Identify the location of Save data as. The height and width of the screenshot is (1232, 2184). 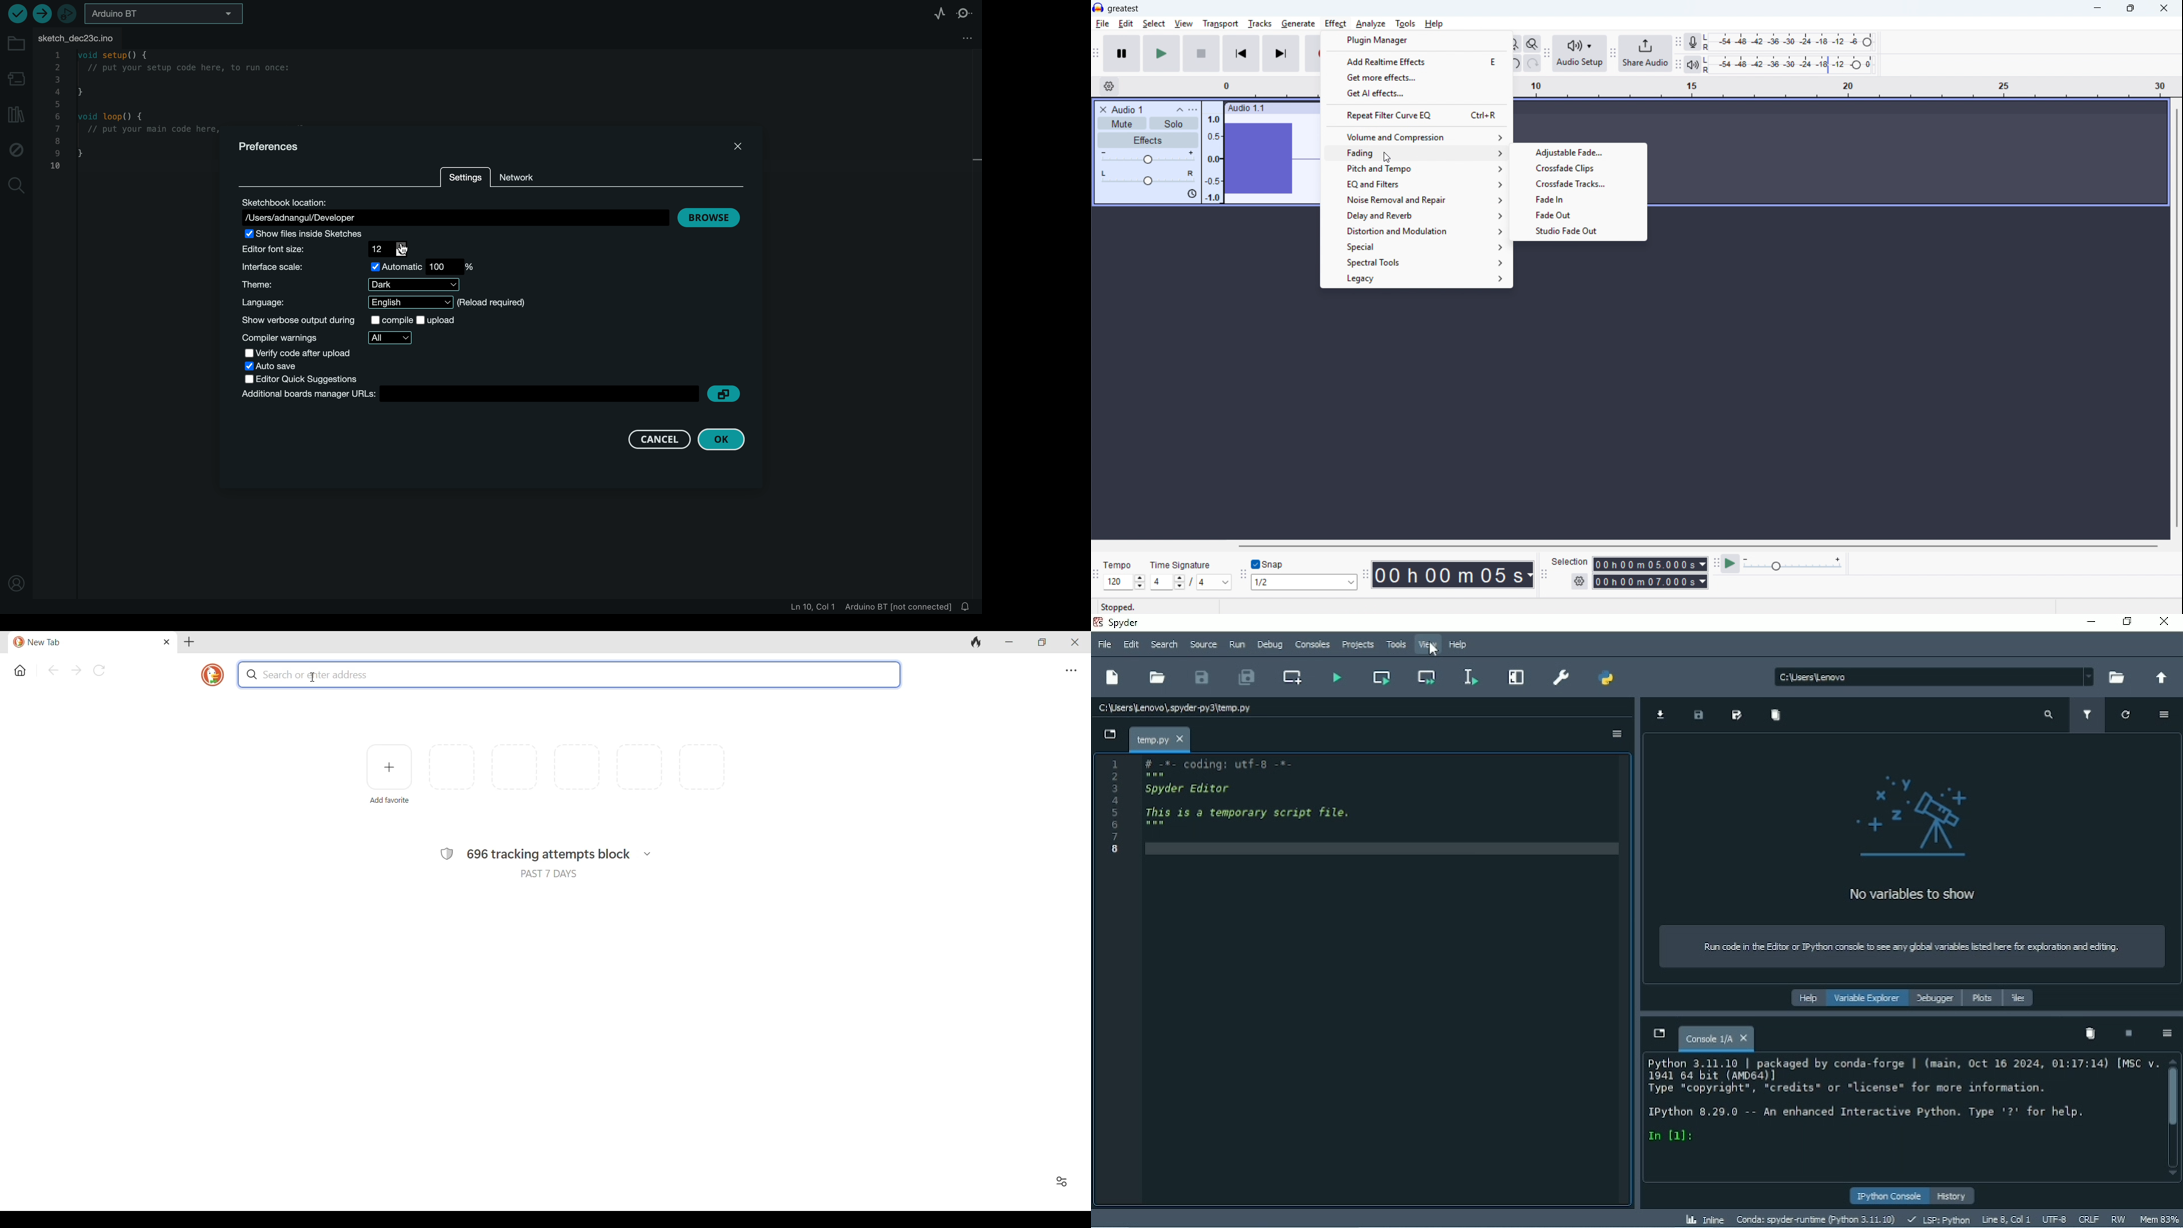
(1738, 716).